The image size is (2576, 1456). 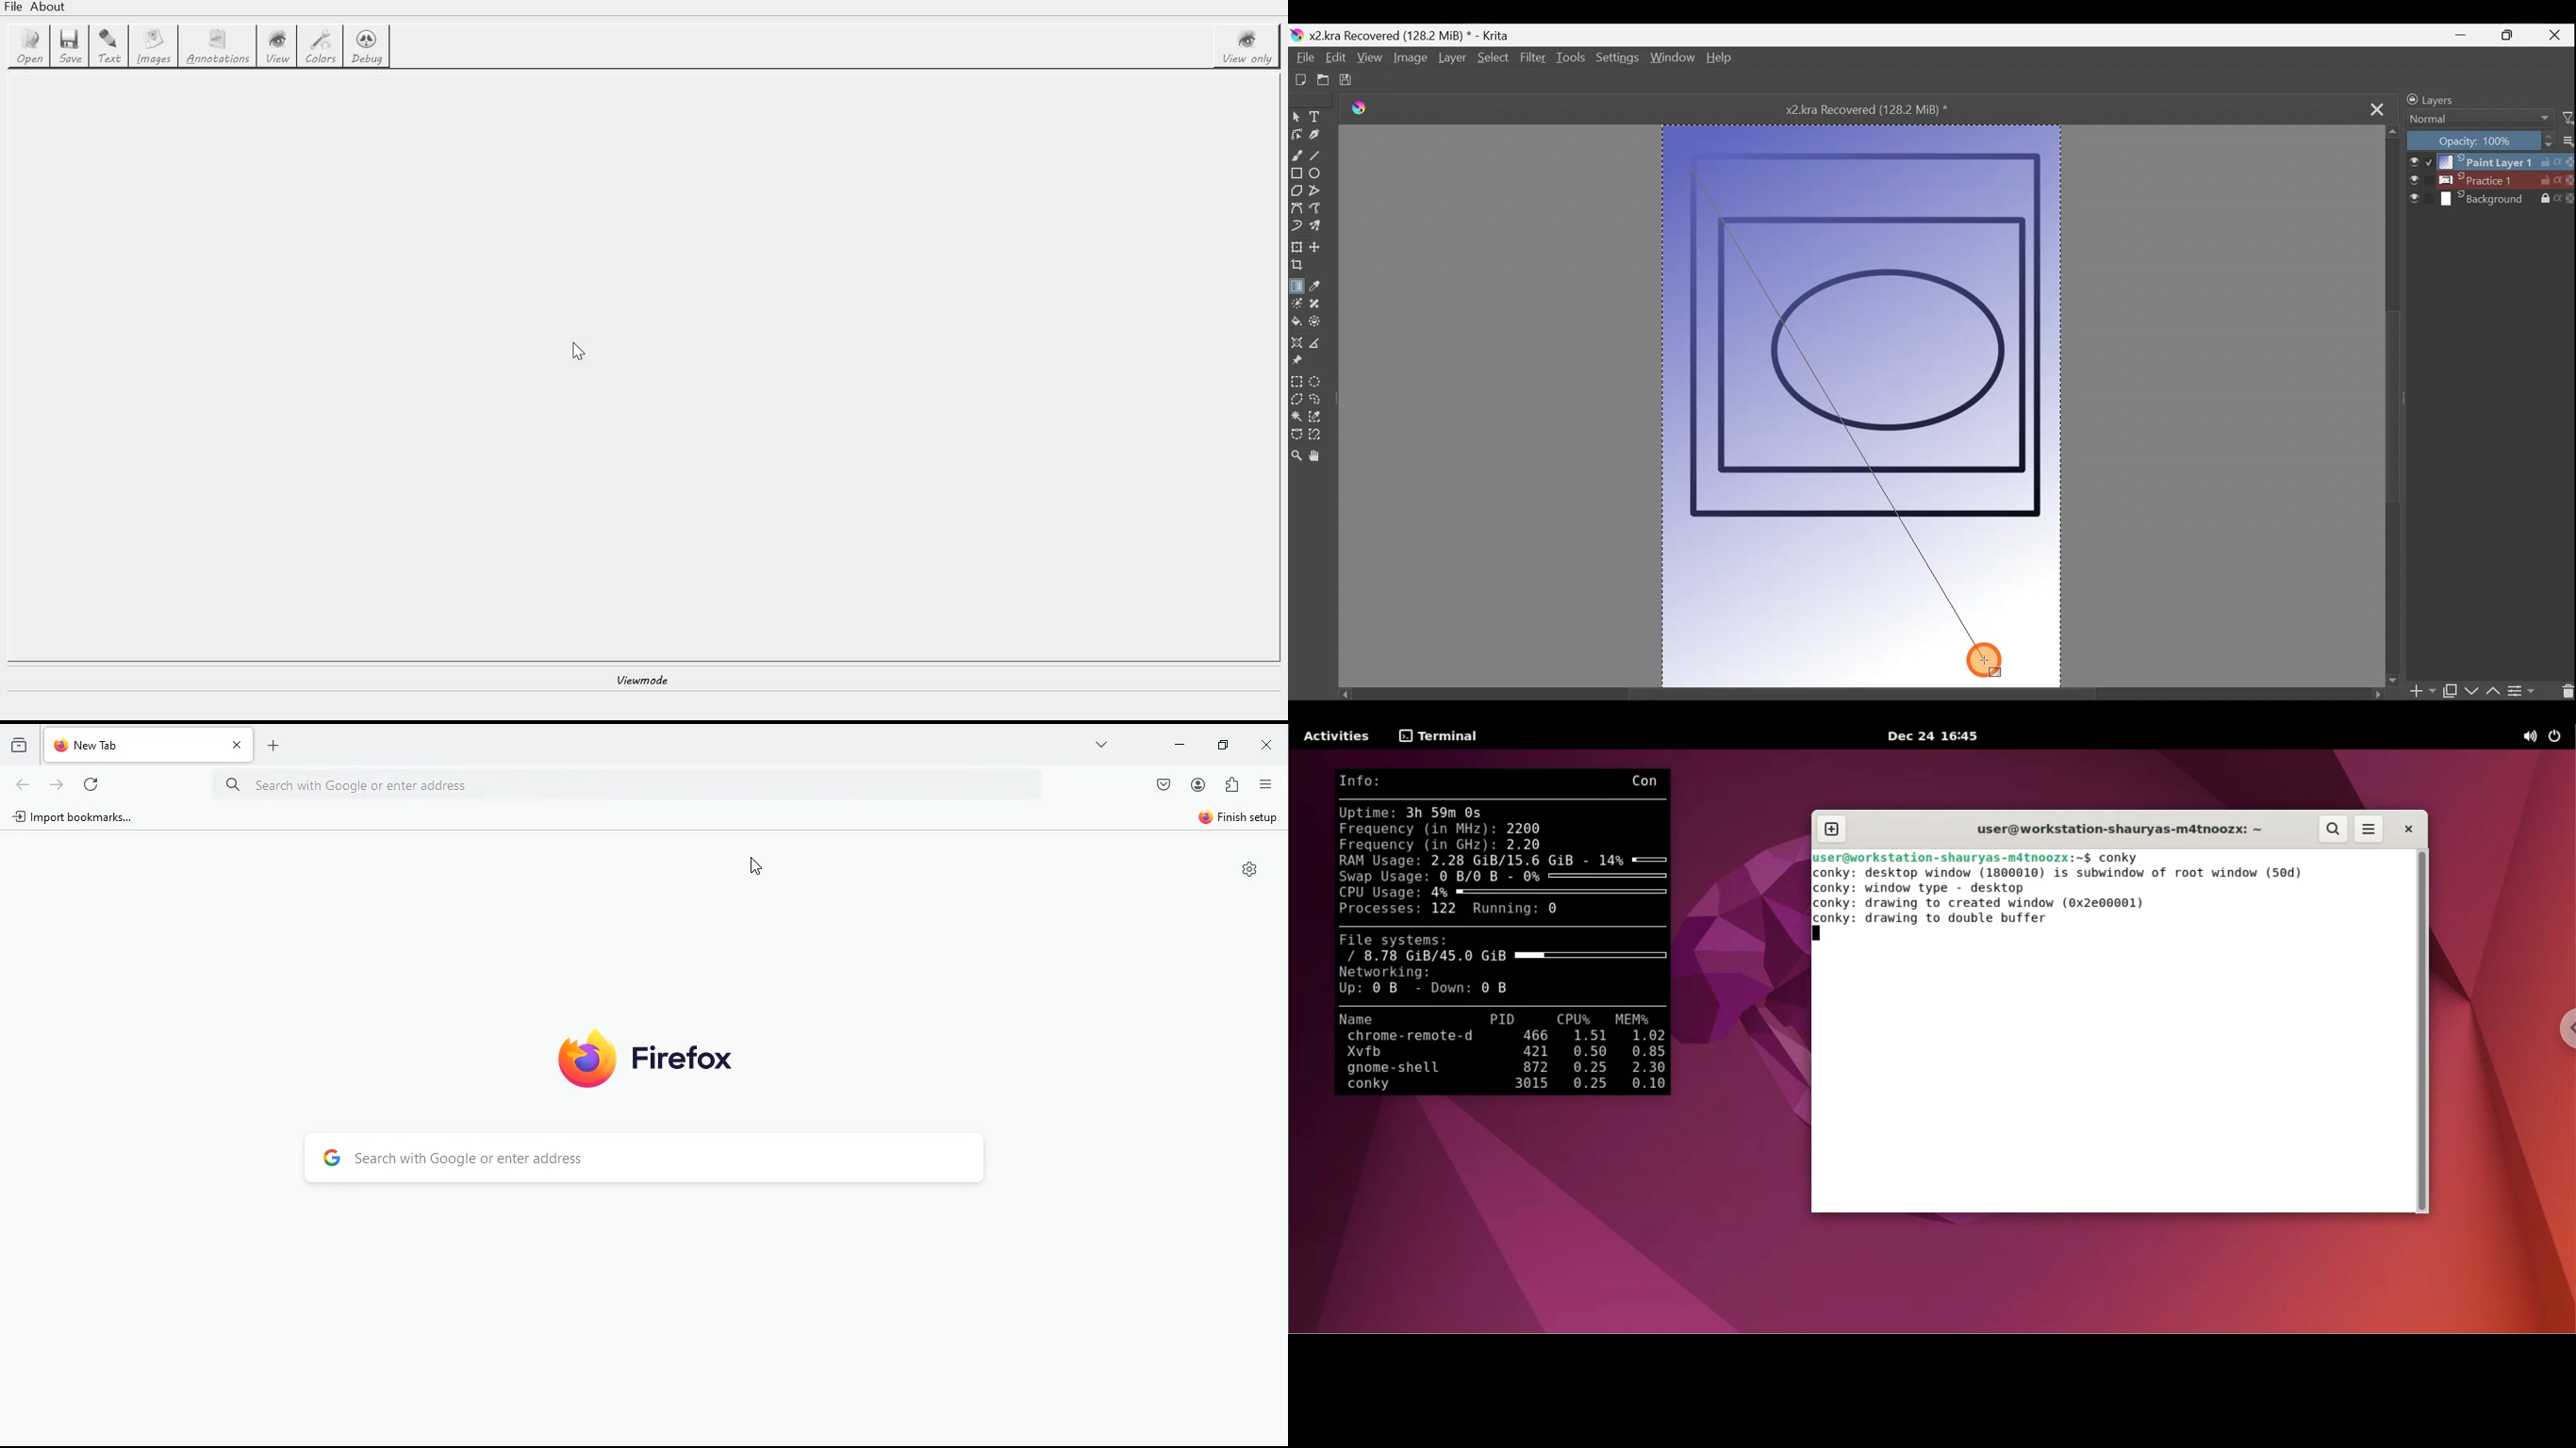 I want to click on colors, so click(x=321, y=48).